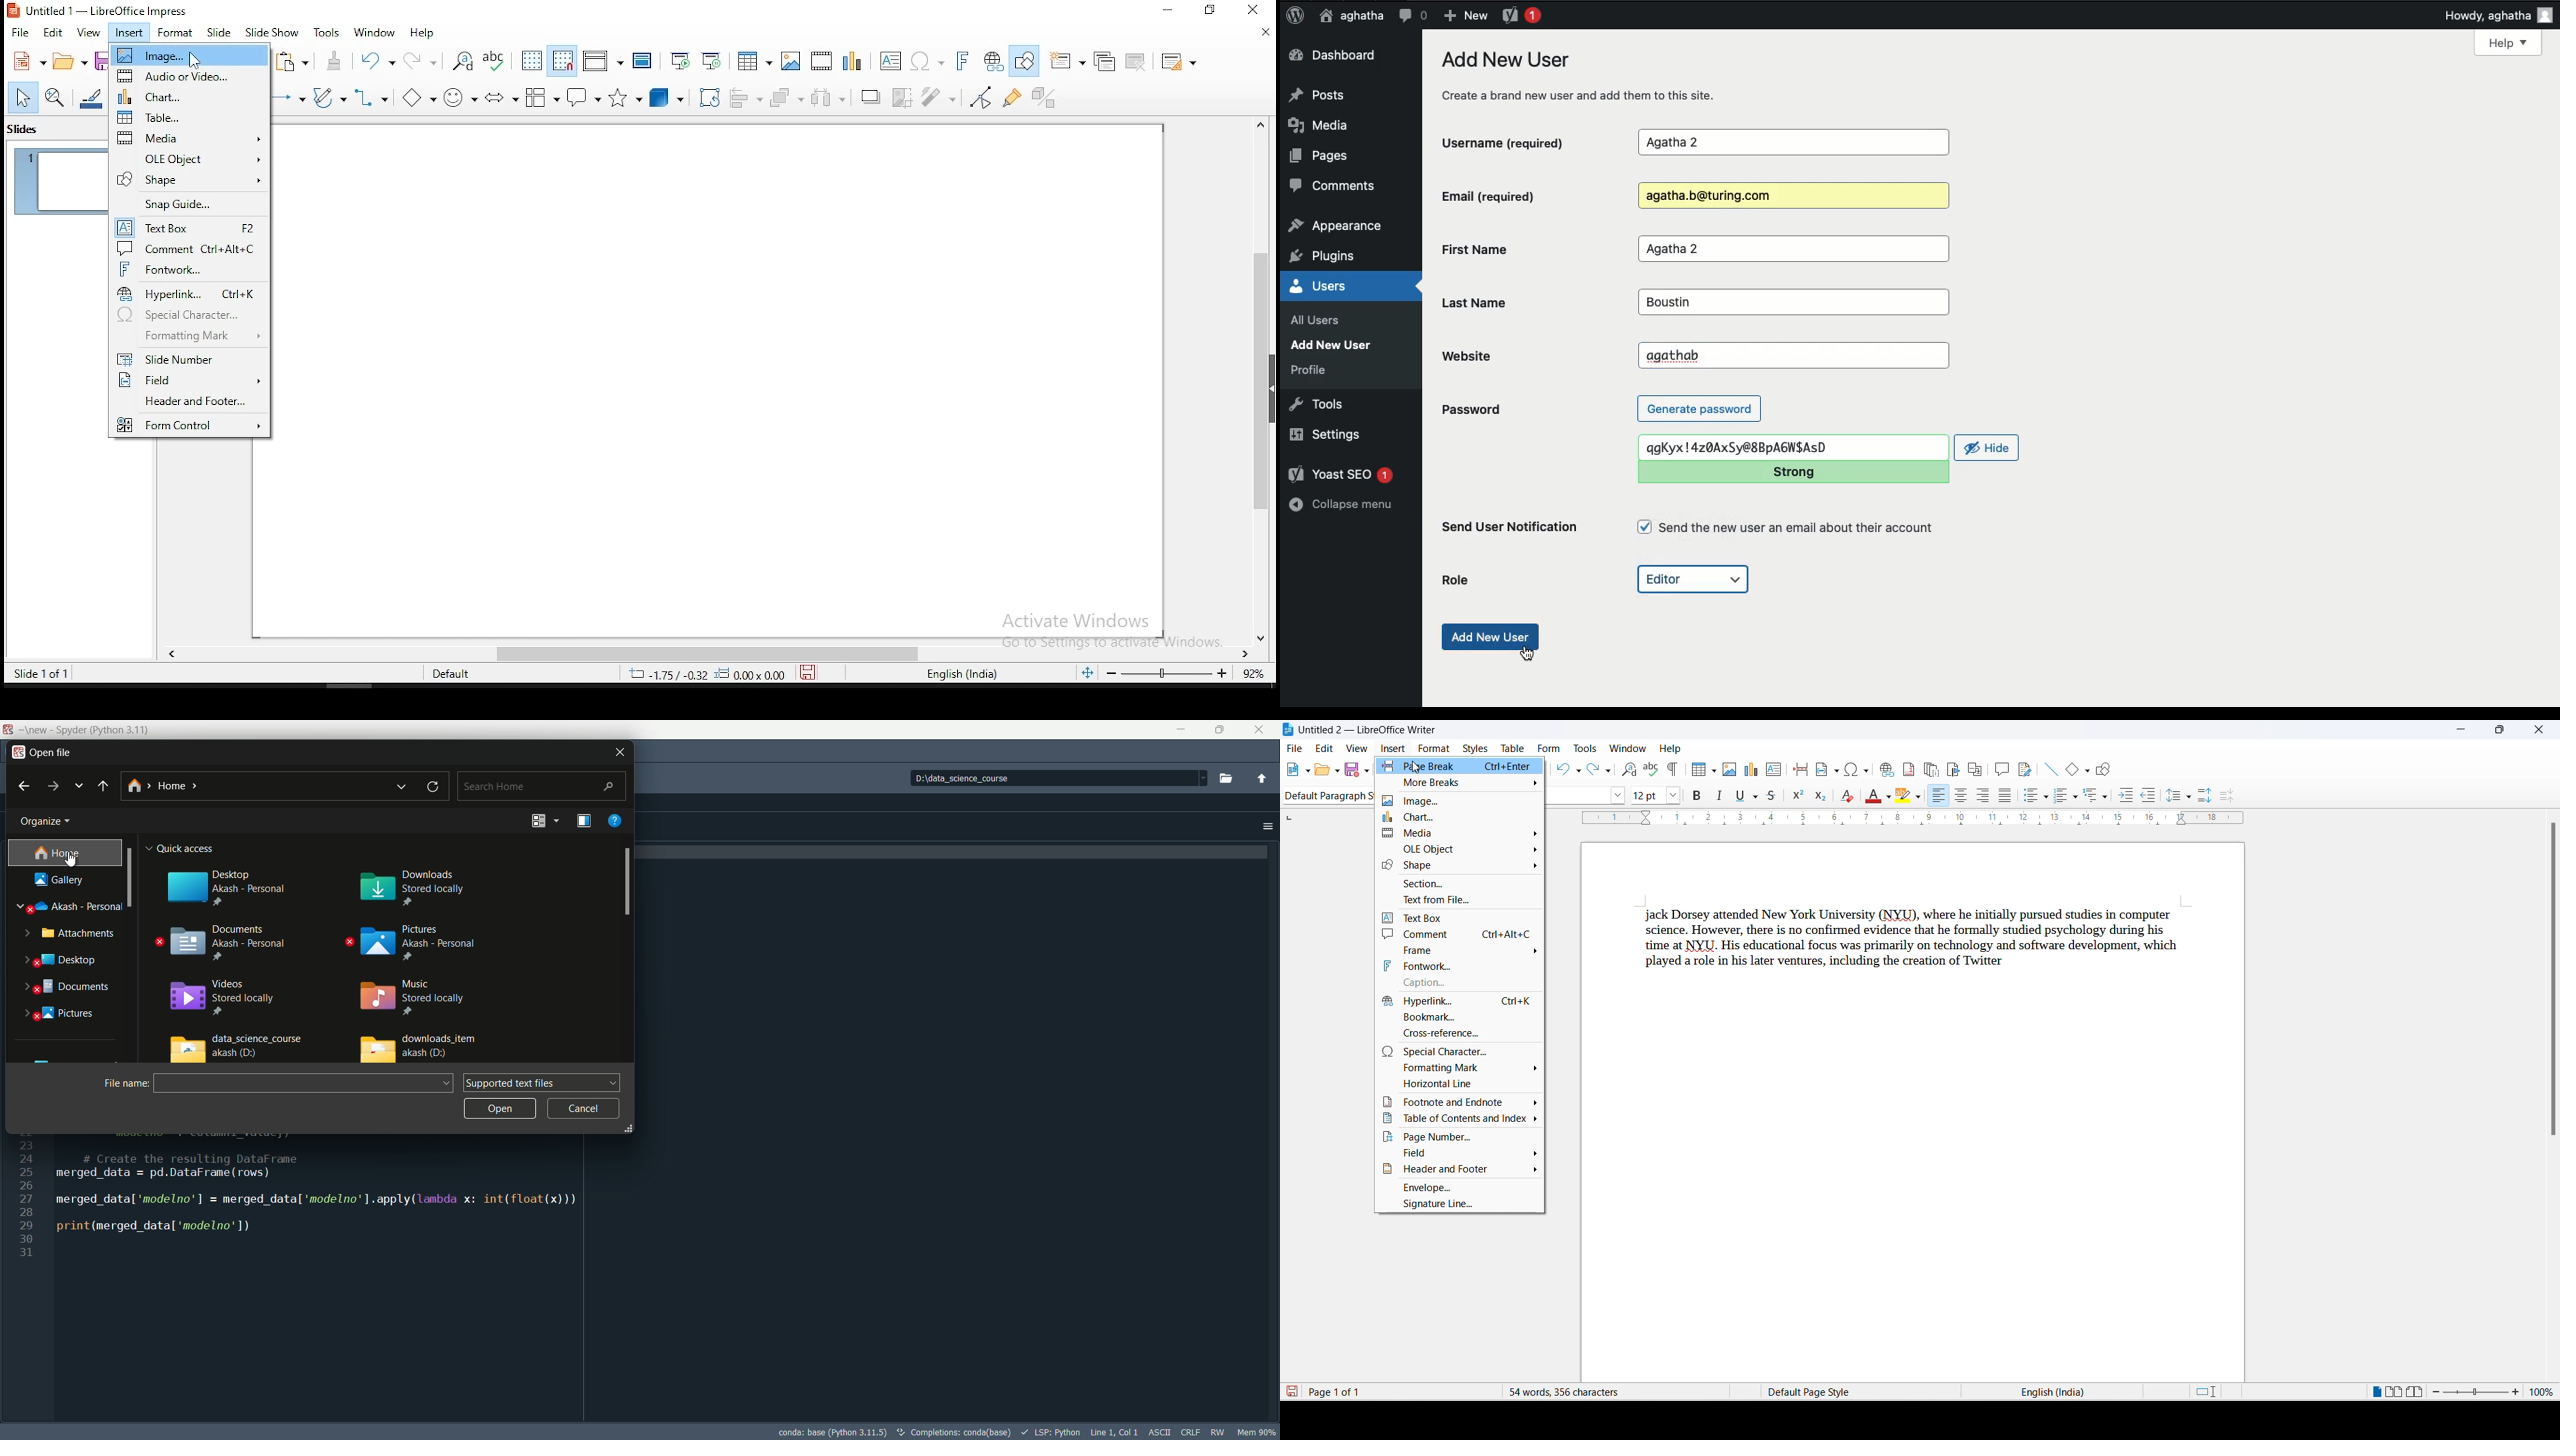 The image size is (2576, 1456). Describe the element at coordinates (221, 998) in the screenshot. I see `videos` at that location.